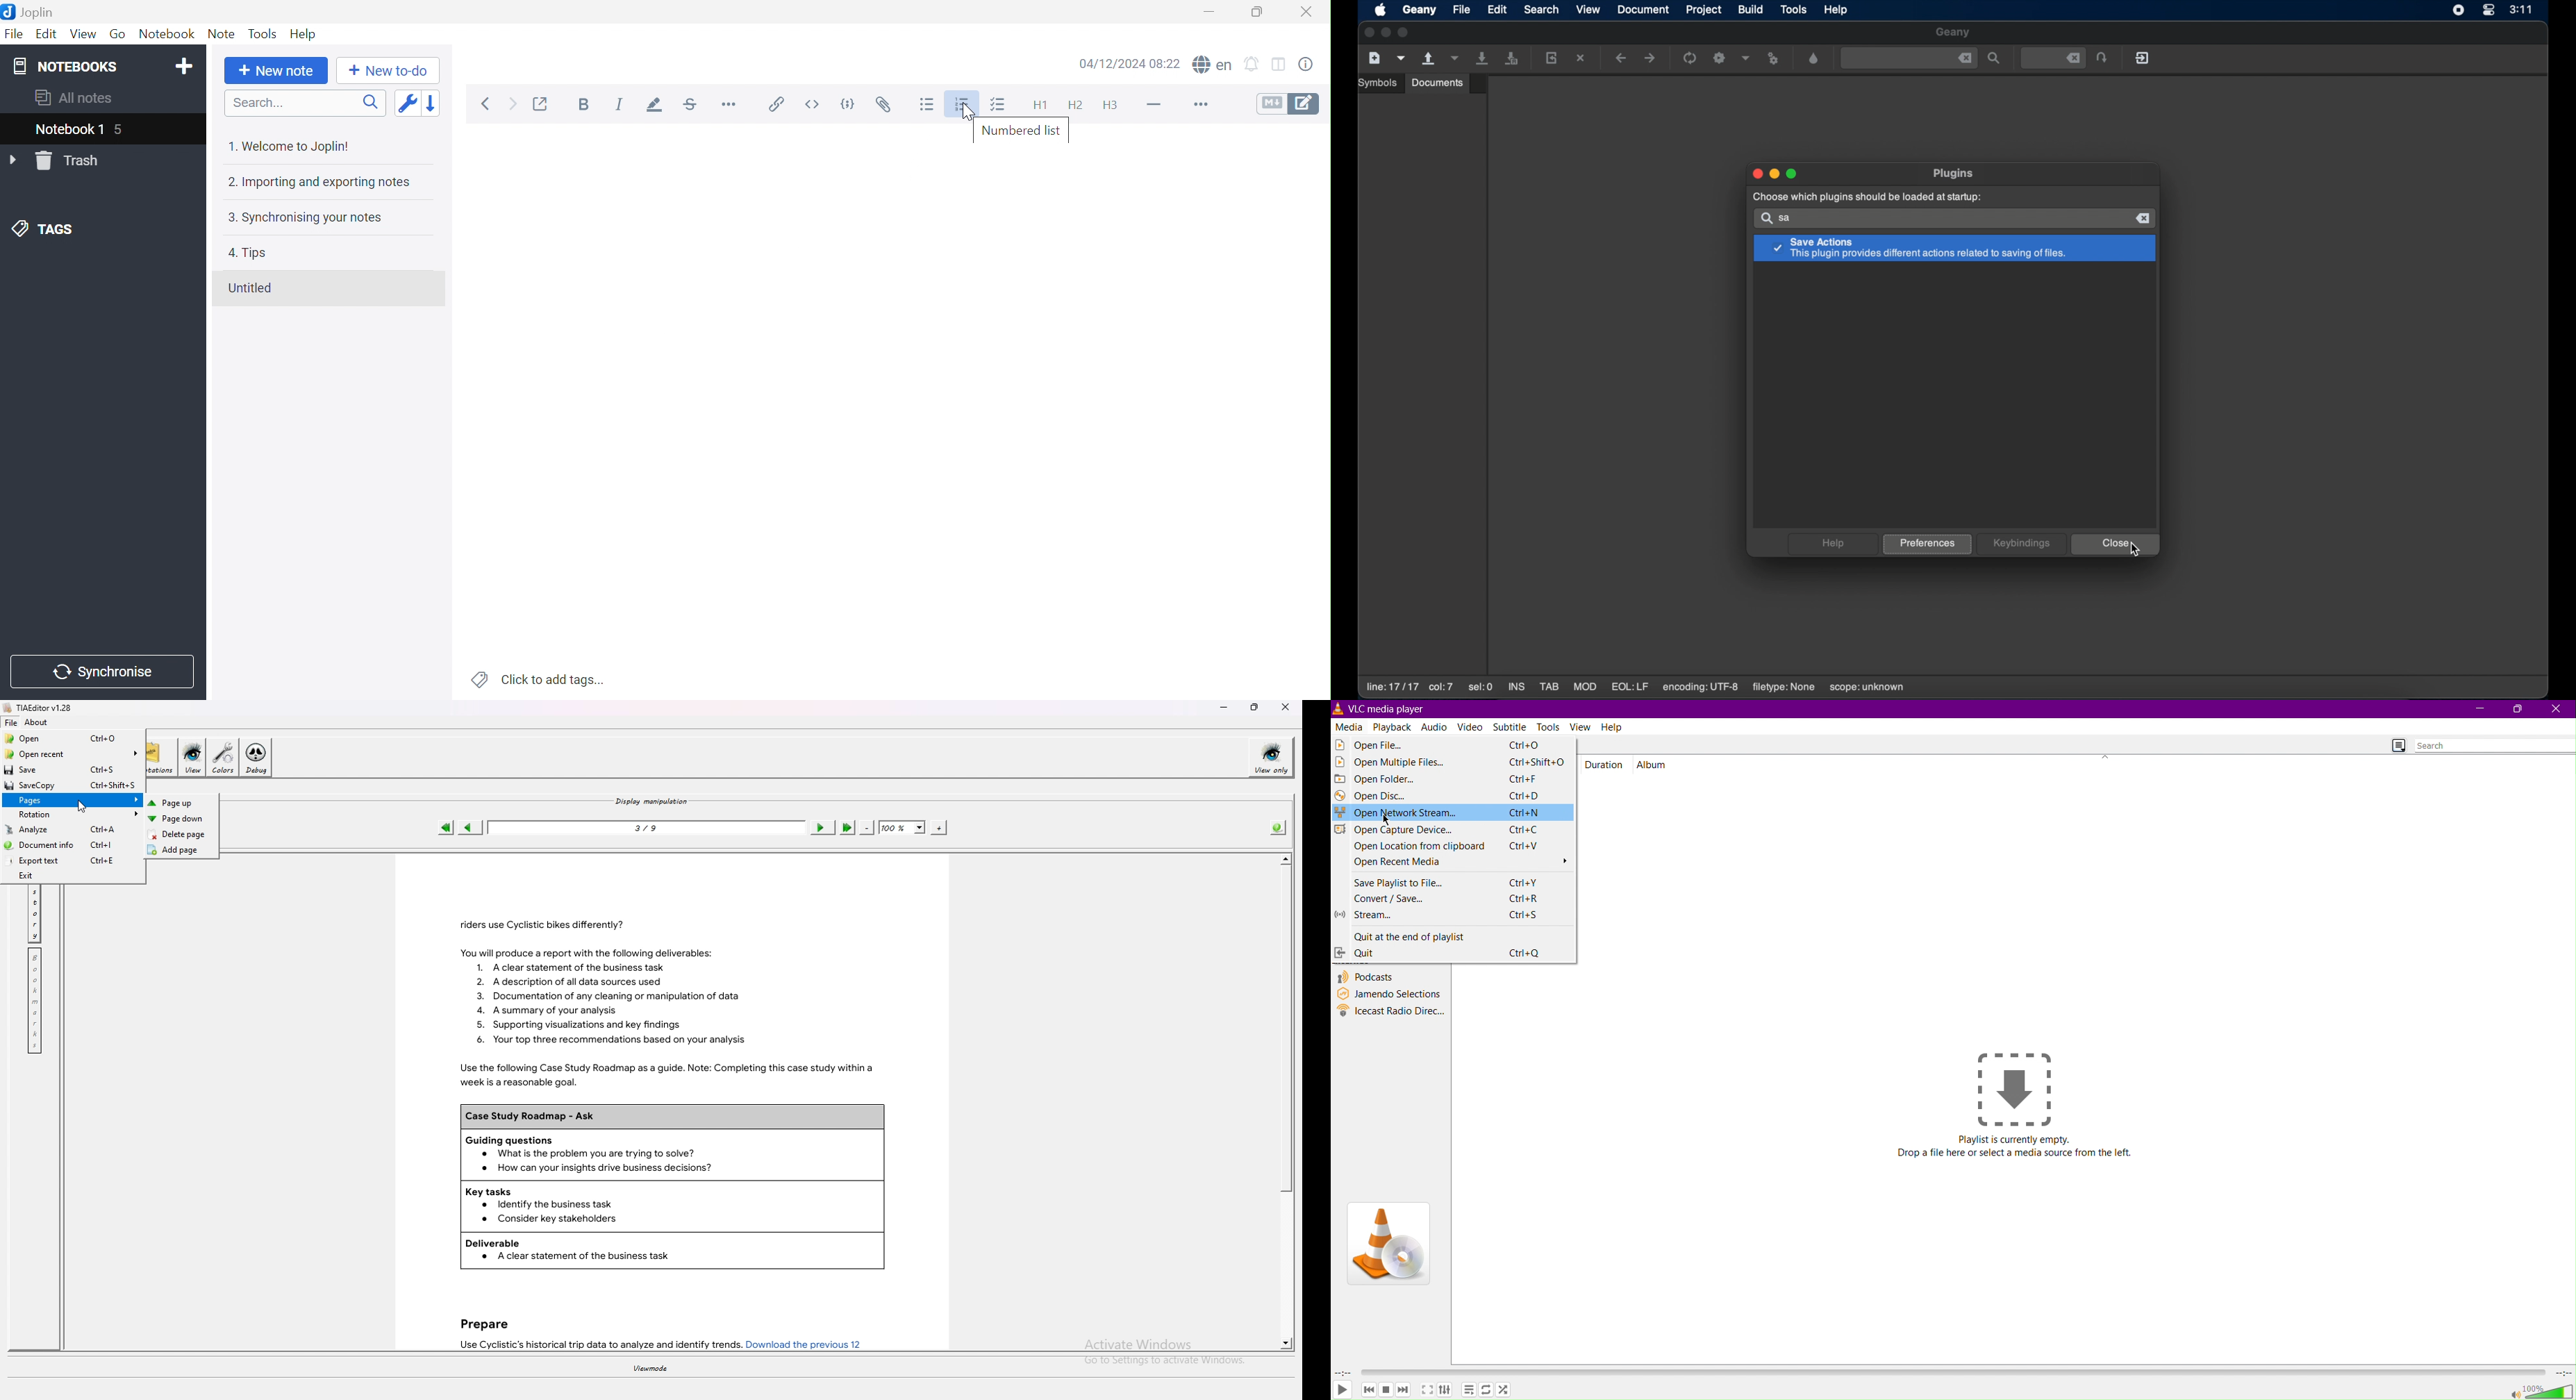  I want to click on scope:, so click(1867, 688).